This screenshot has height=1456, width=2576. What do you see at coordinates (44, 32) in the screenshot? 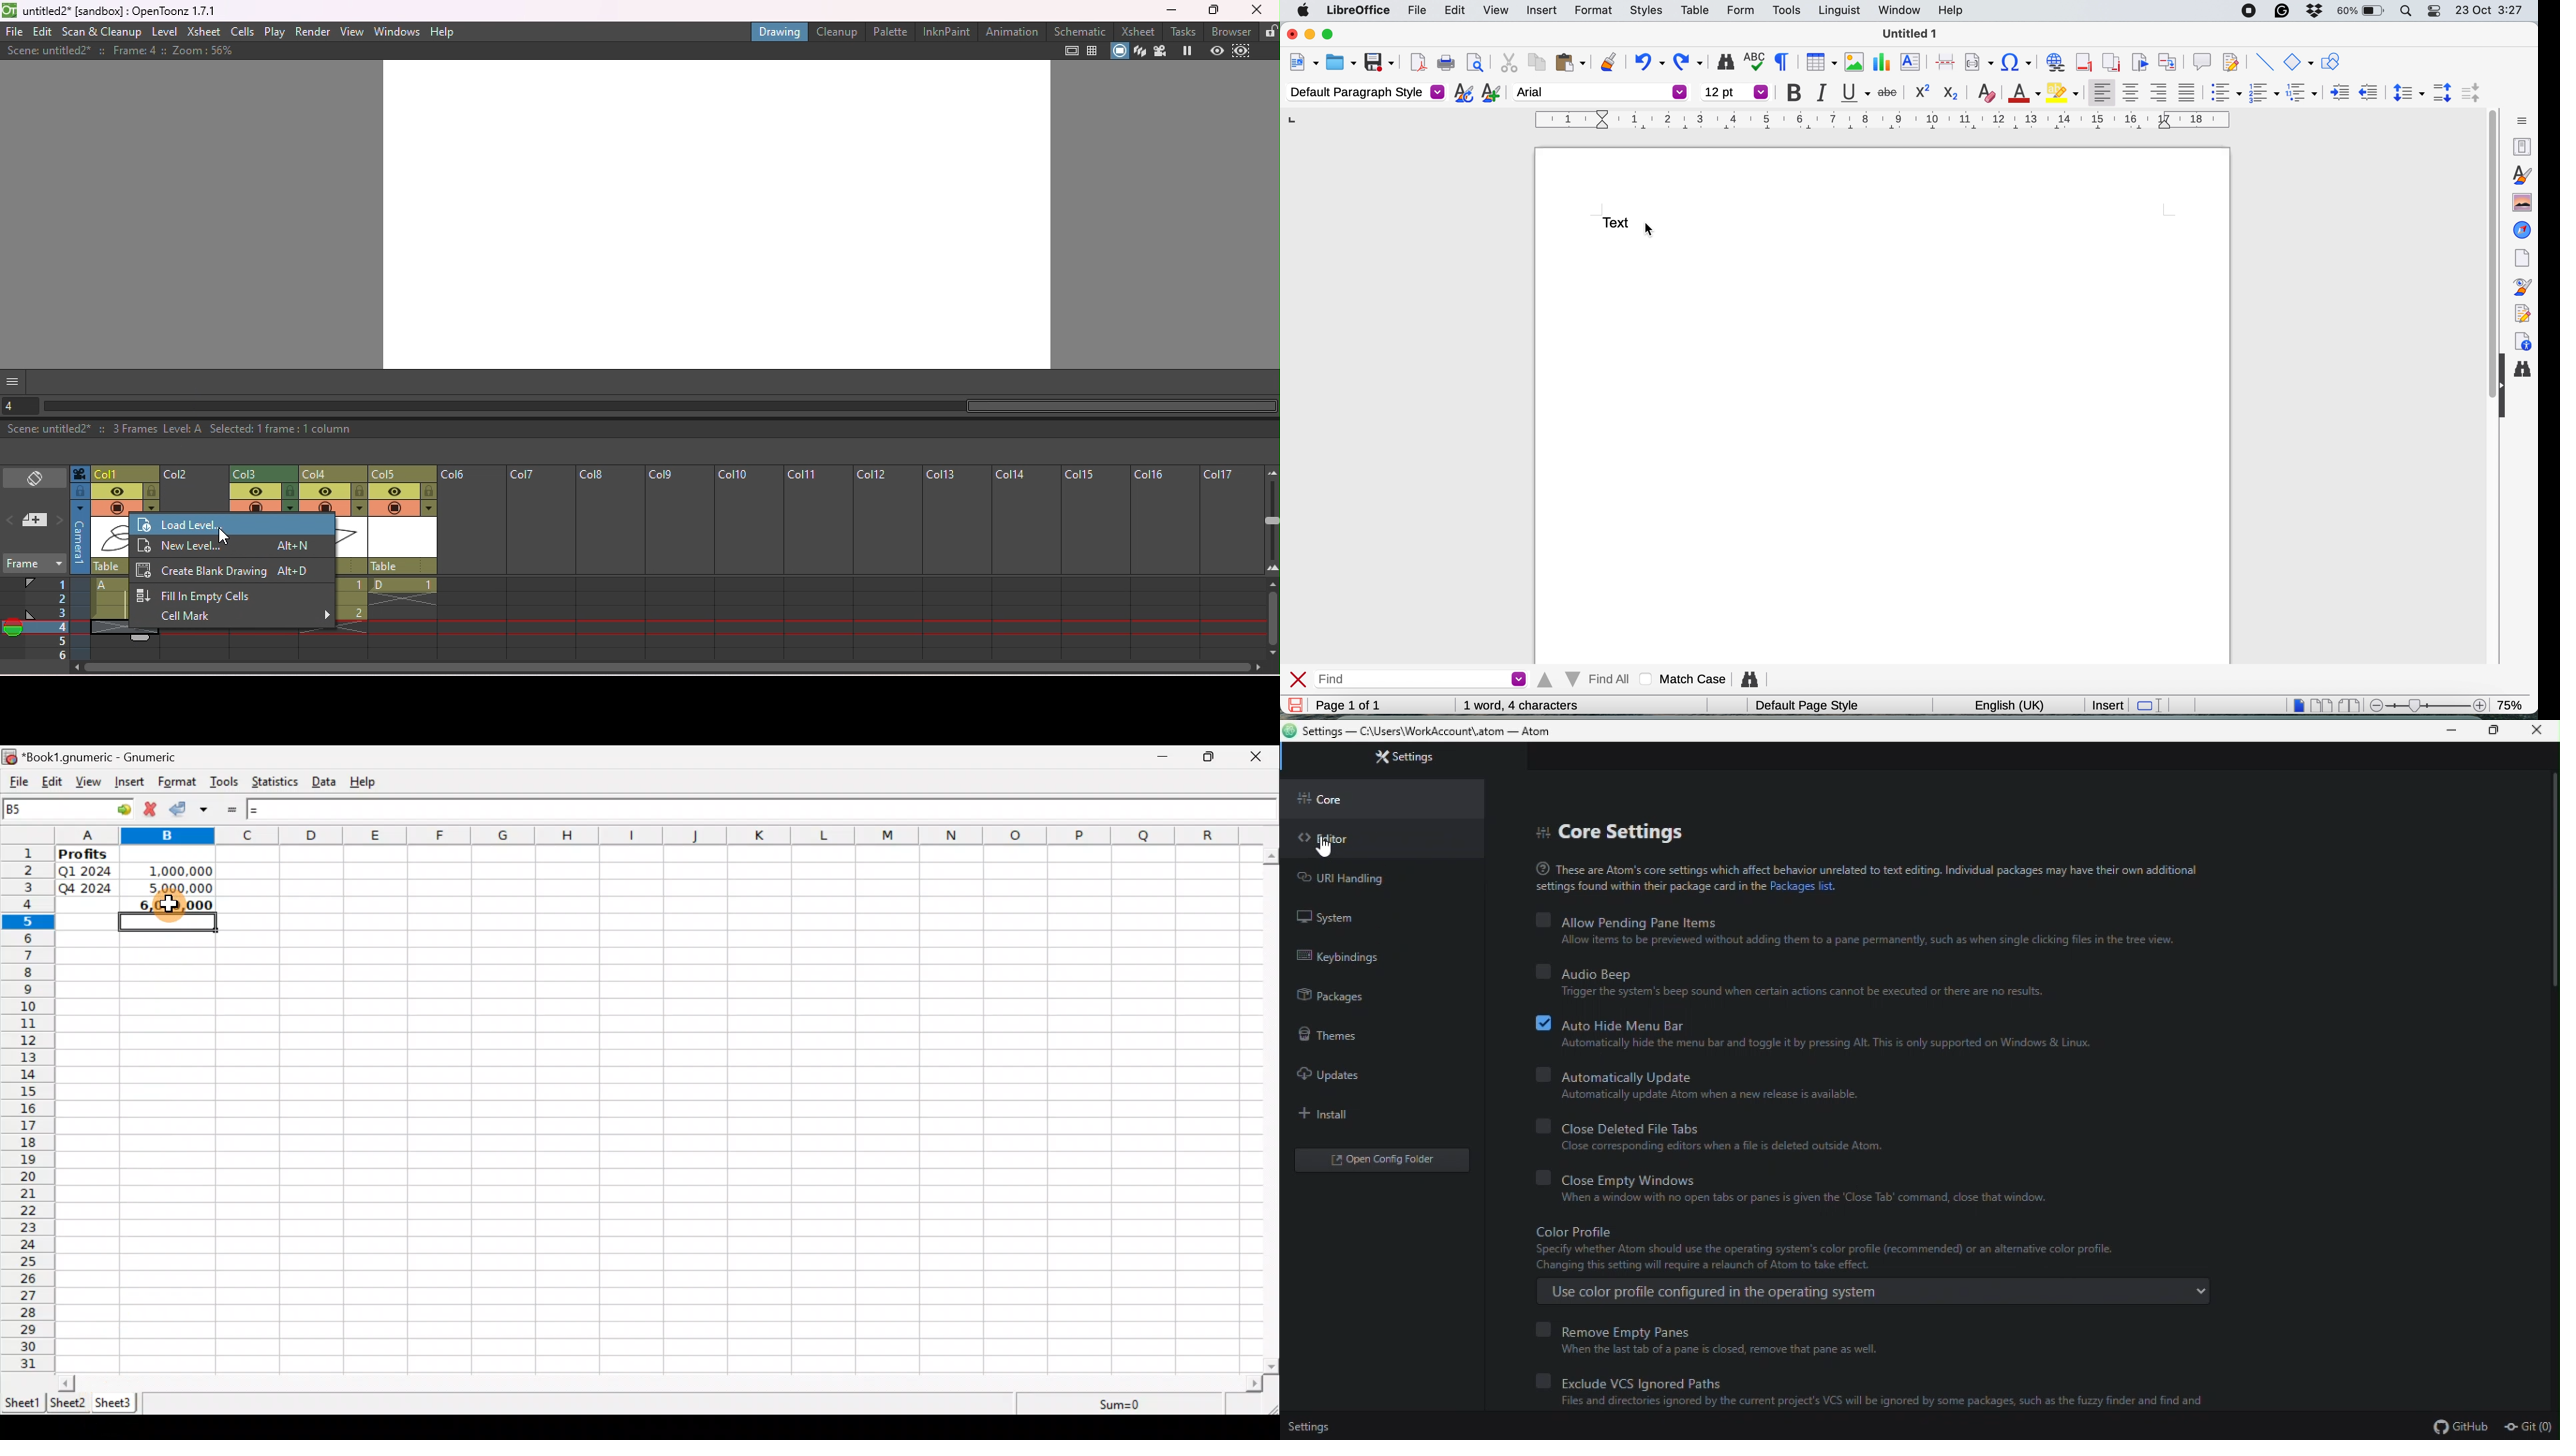
I see `Edit` at bounding box center [44, 32].